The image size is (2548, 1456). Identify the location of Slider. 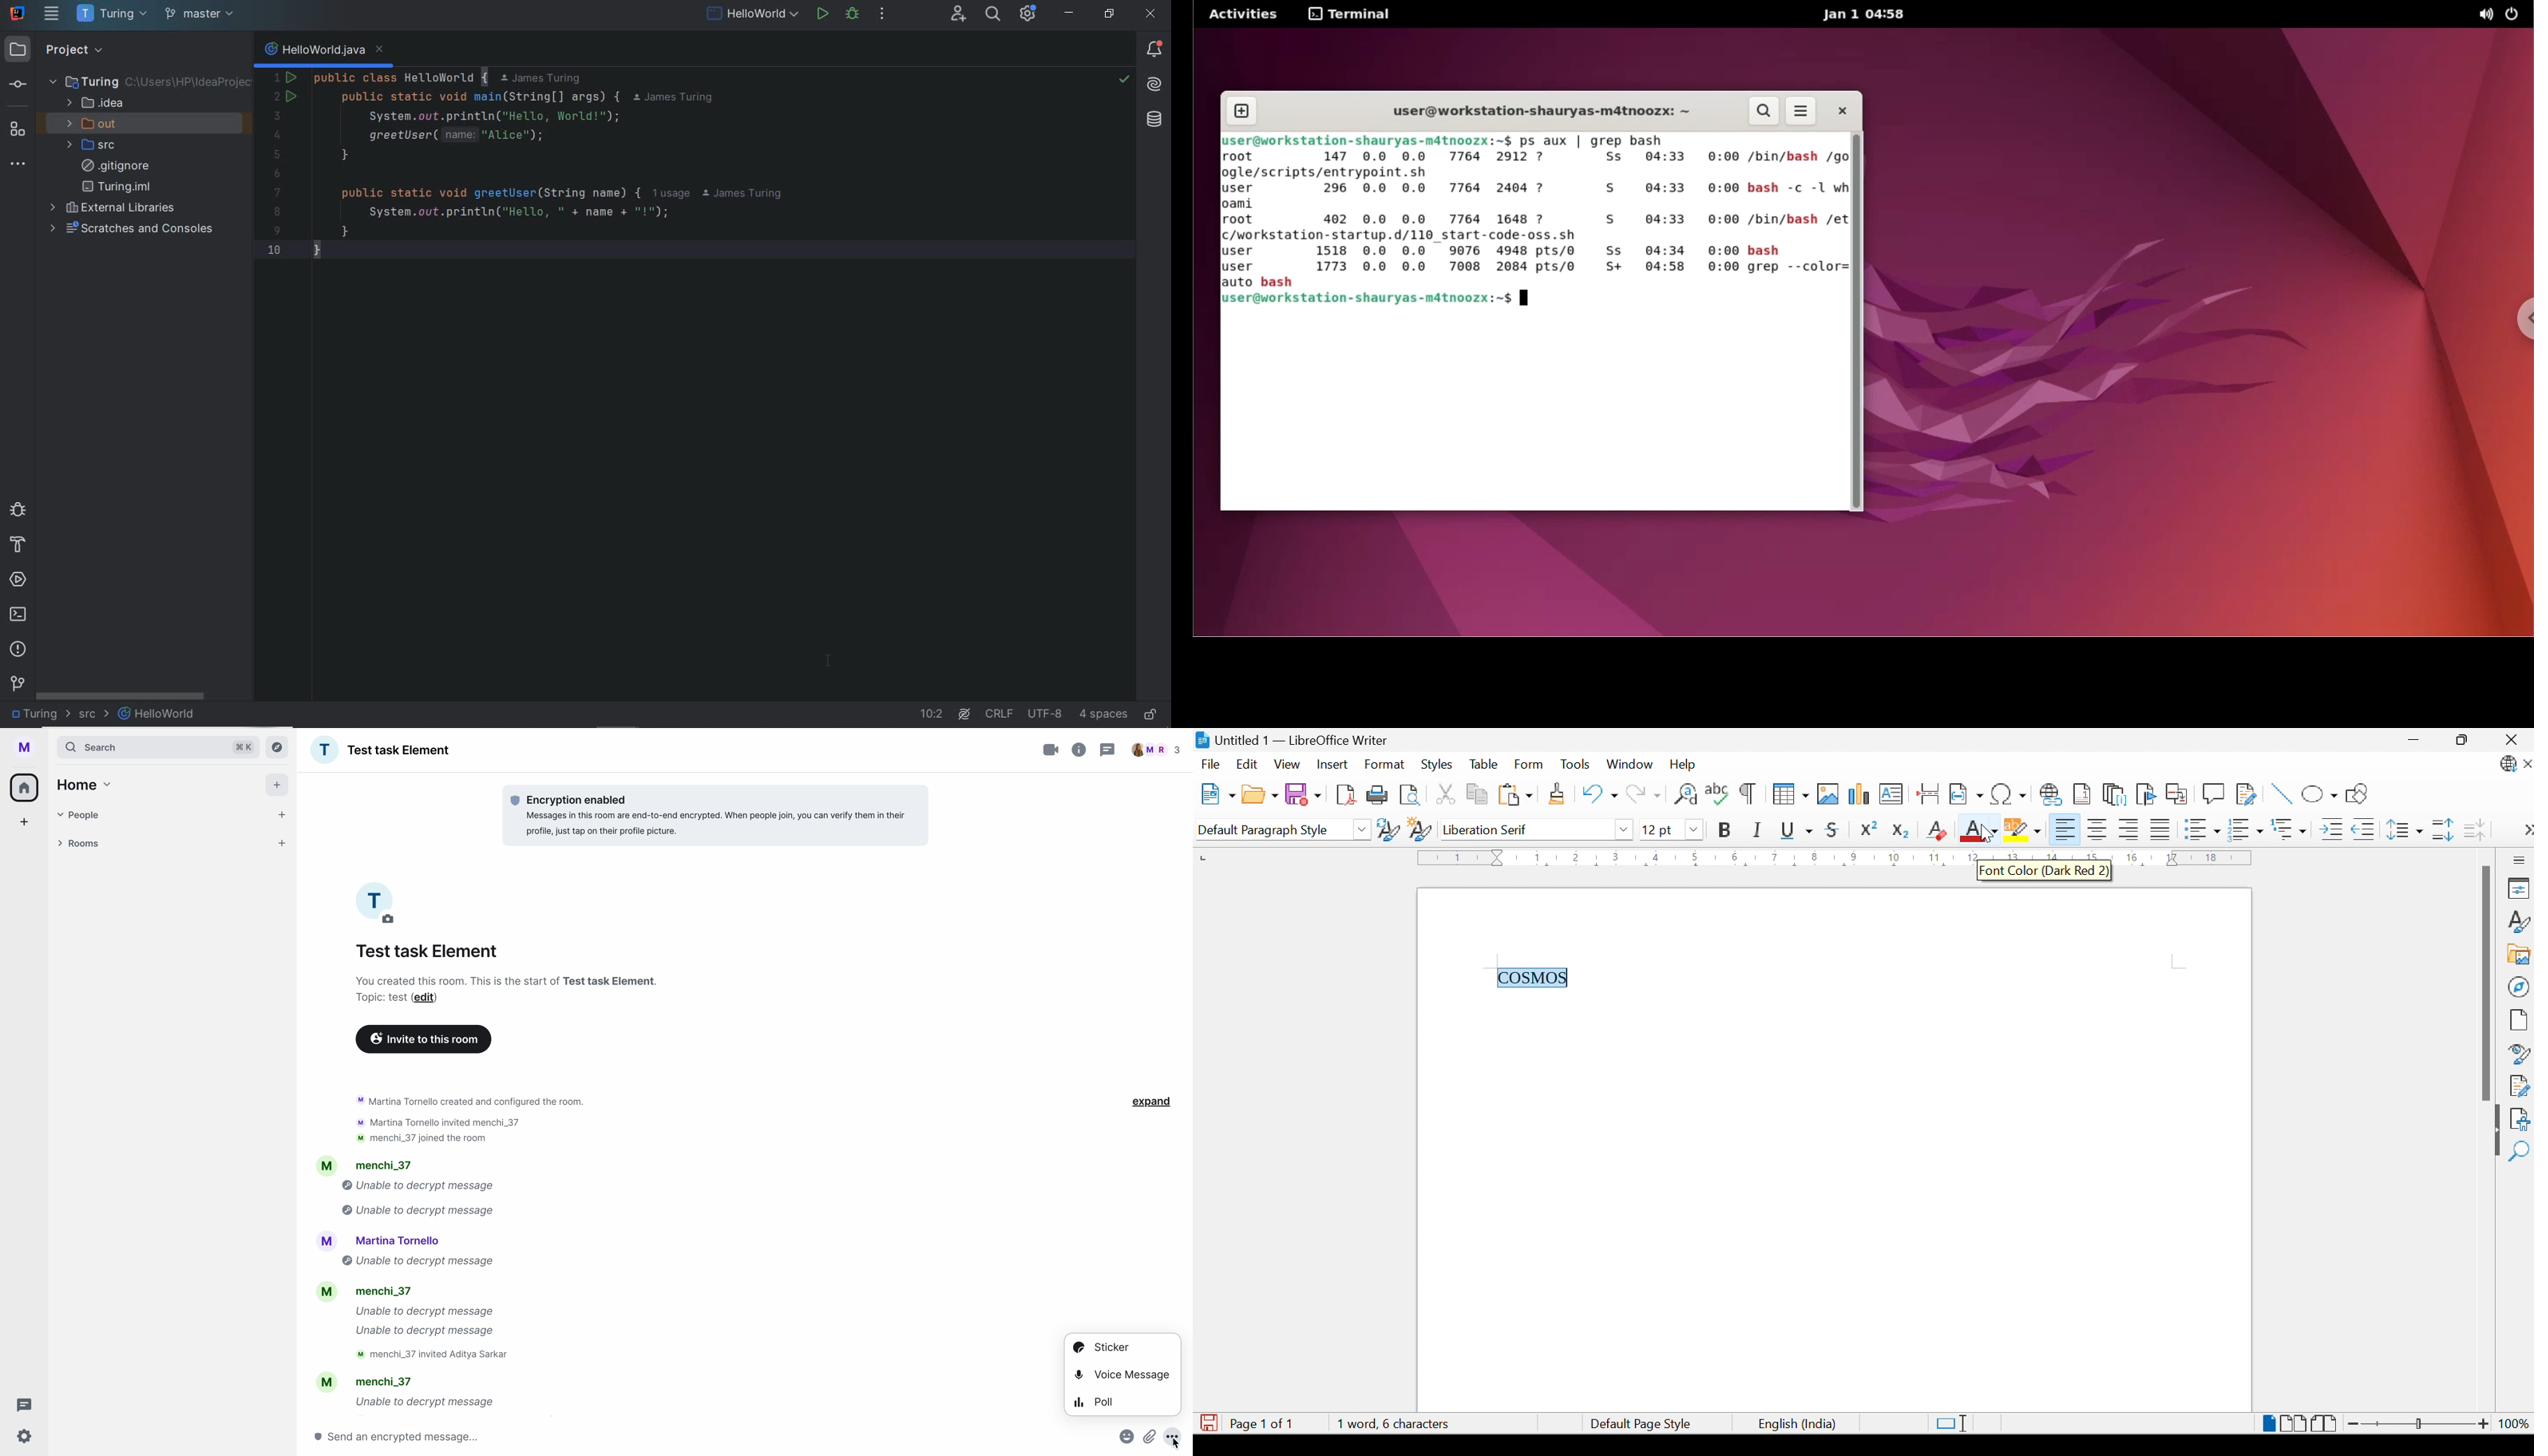
(2416, 1422).